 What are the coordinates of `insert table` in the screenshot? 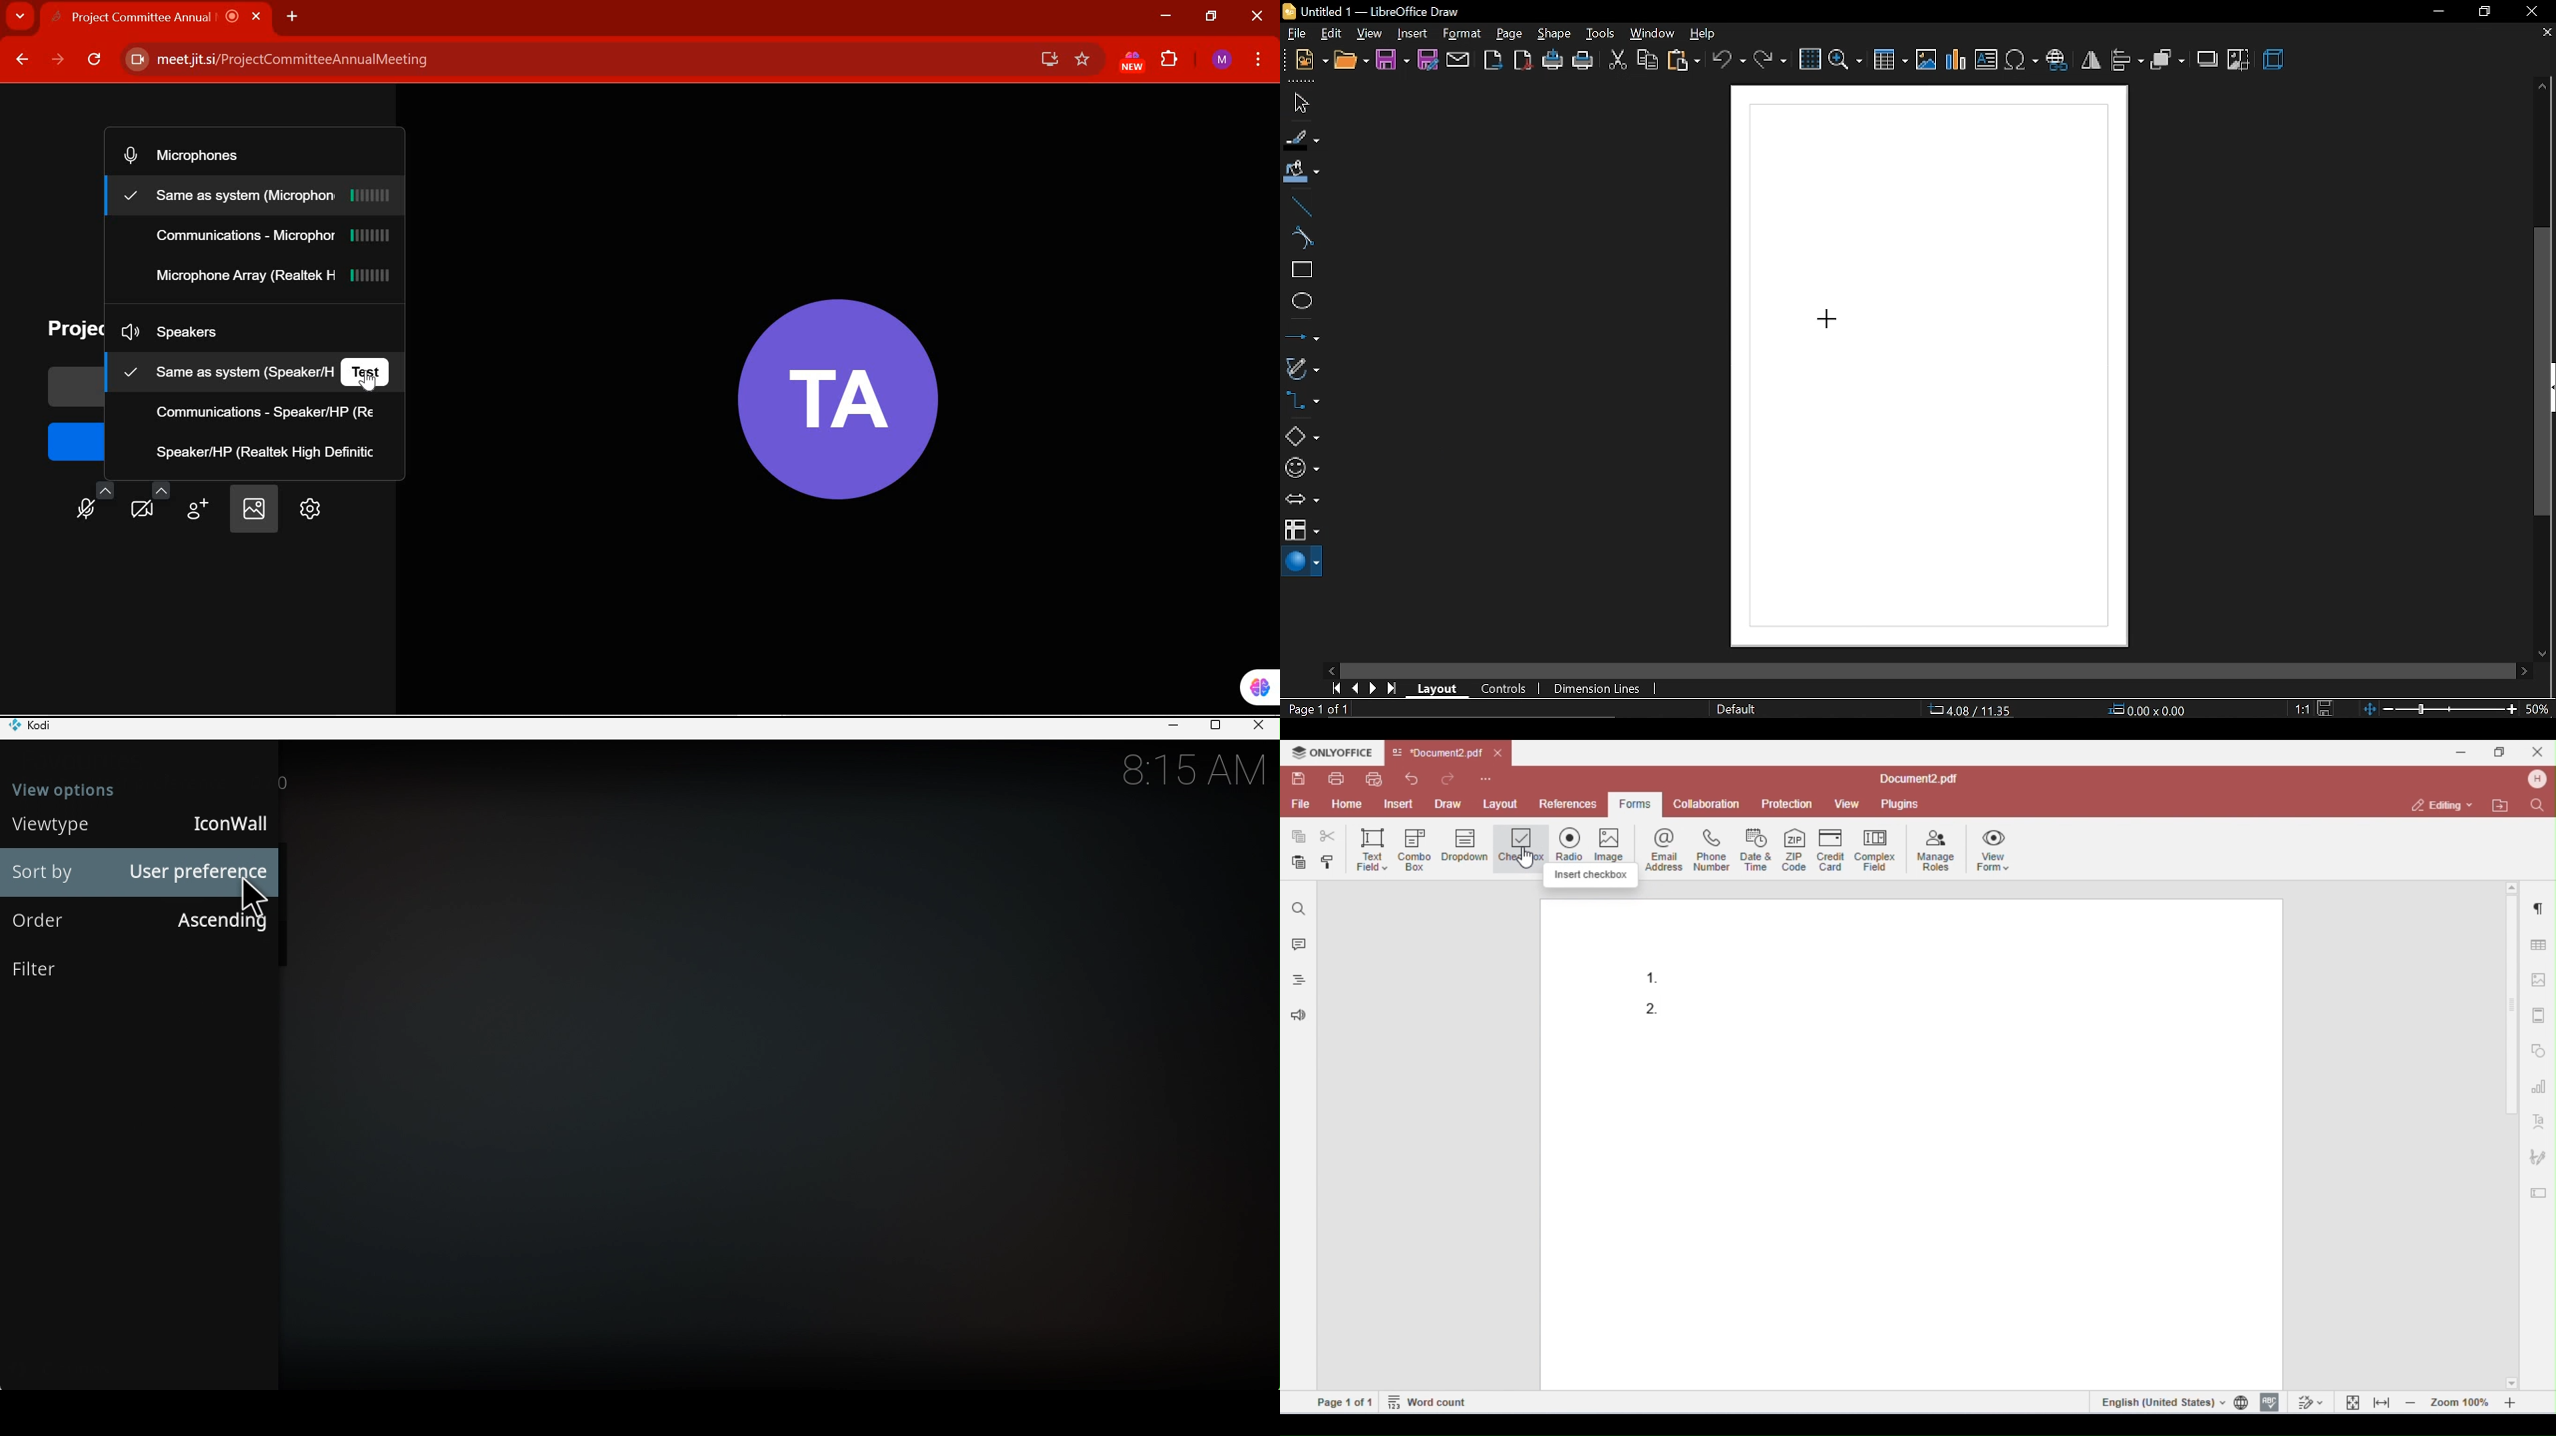 It's located at (1890, 61).